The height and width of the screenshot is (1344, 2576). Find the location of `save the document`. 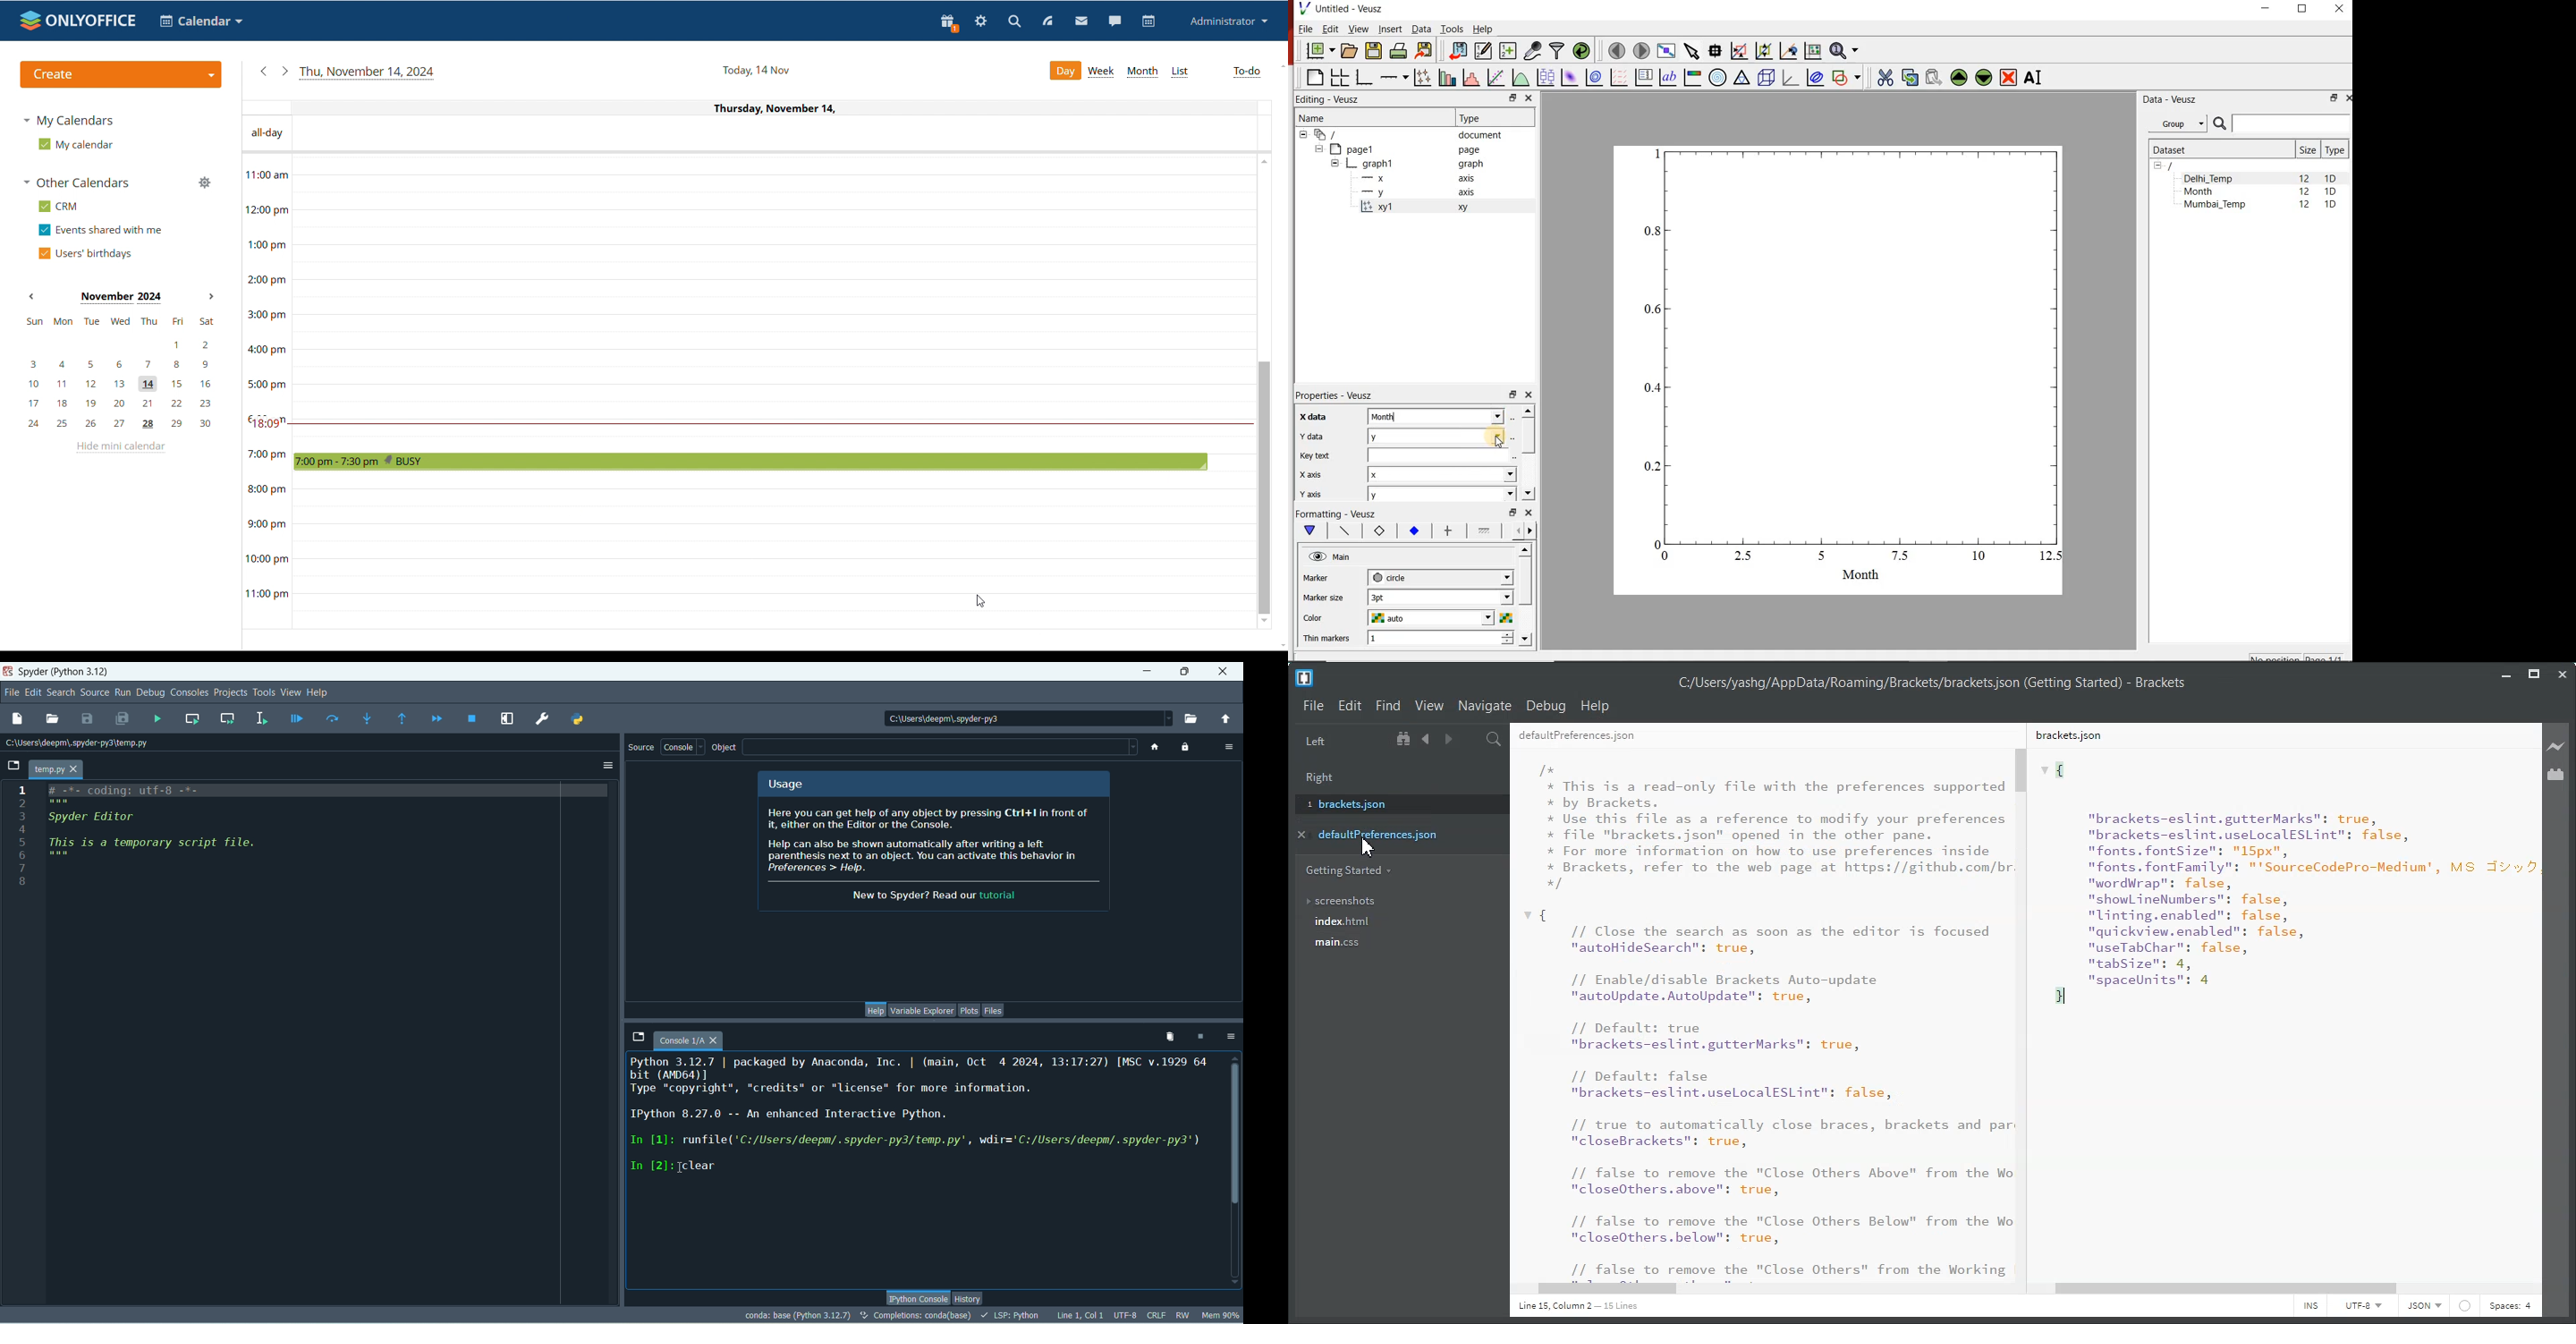

save the document is located at coordinates (1373, 51).